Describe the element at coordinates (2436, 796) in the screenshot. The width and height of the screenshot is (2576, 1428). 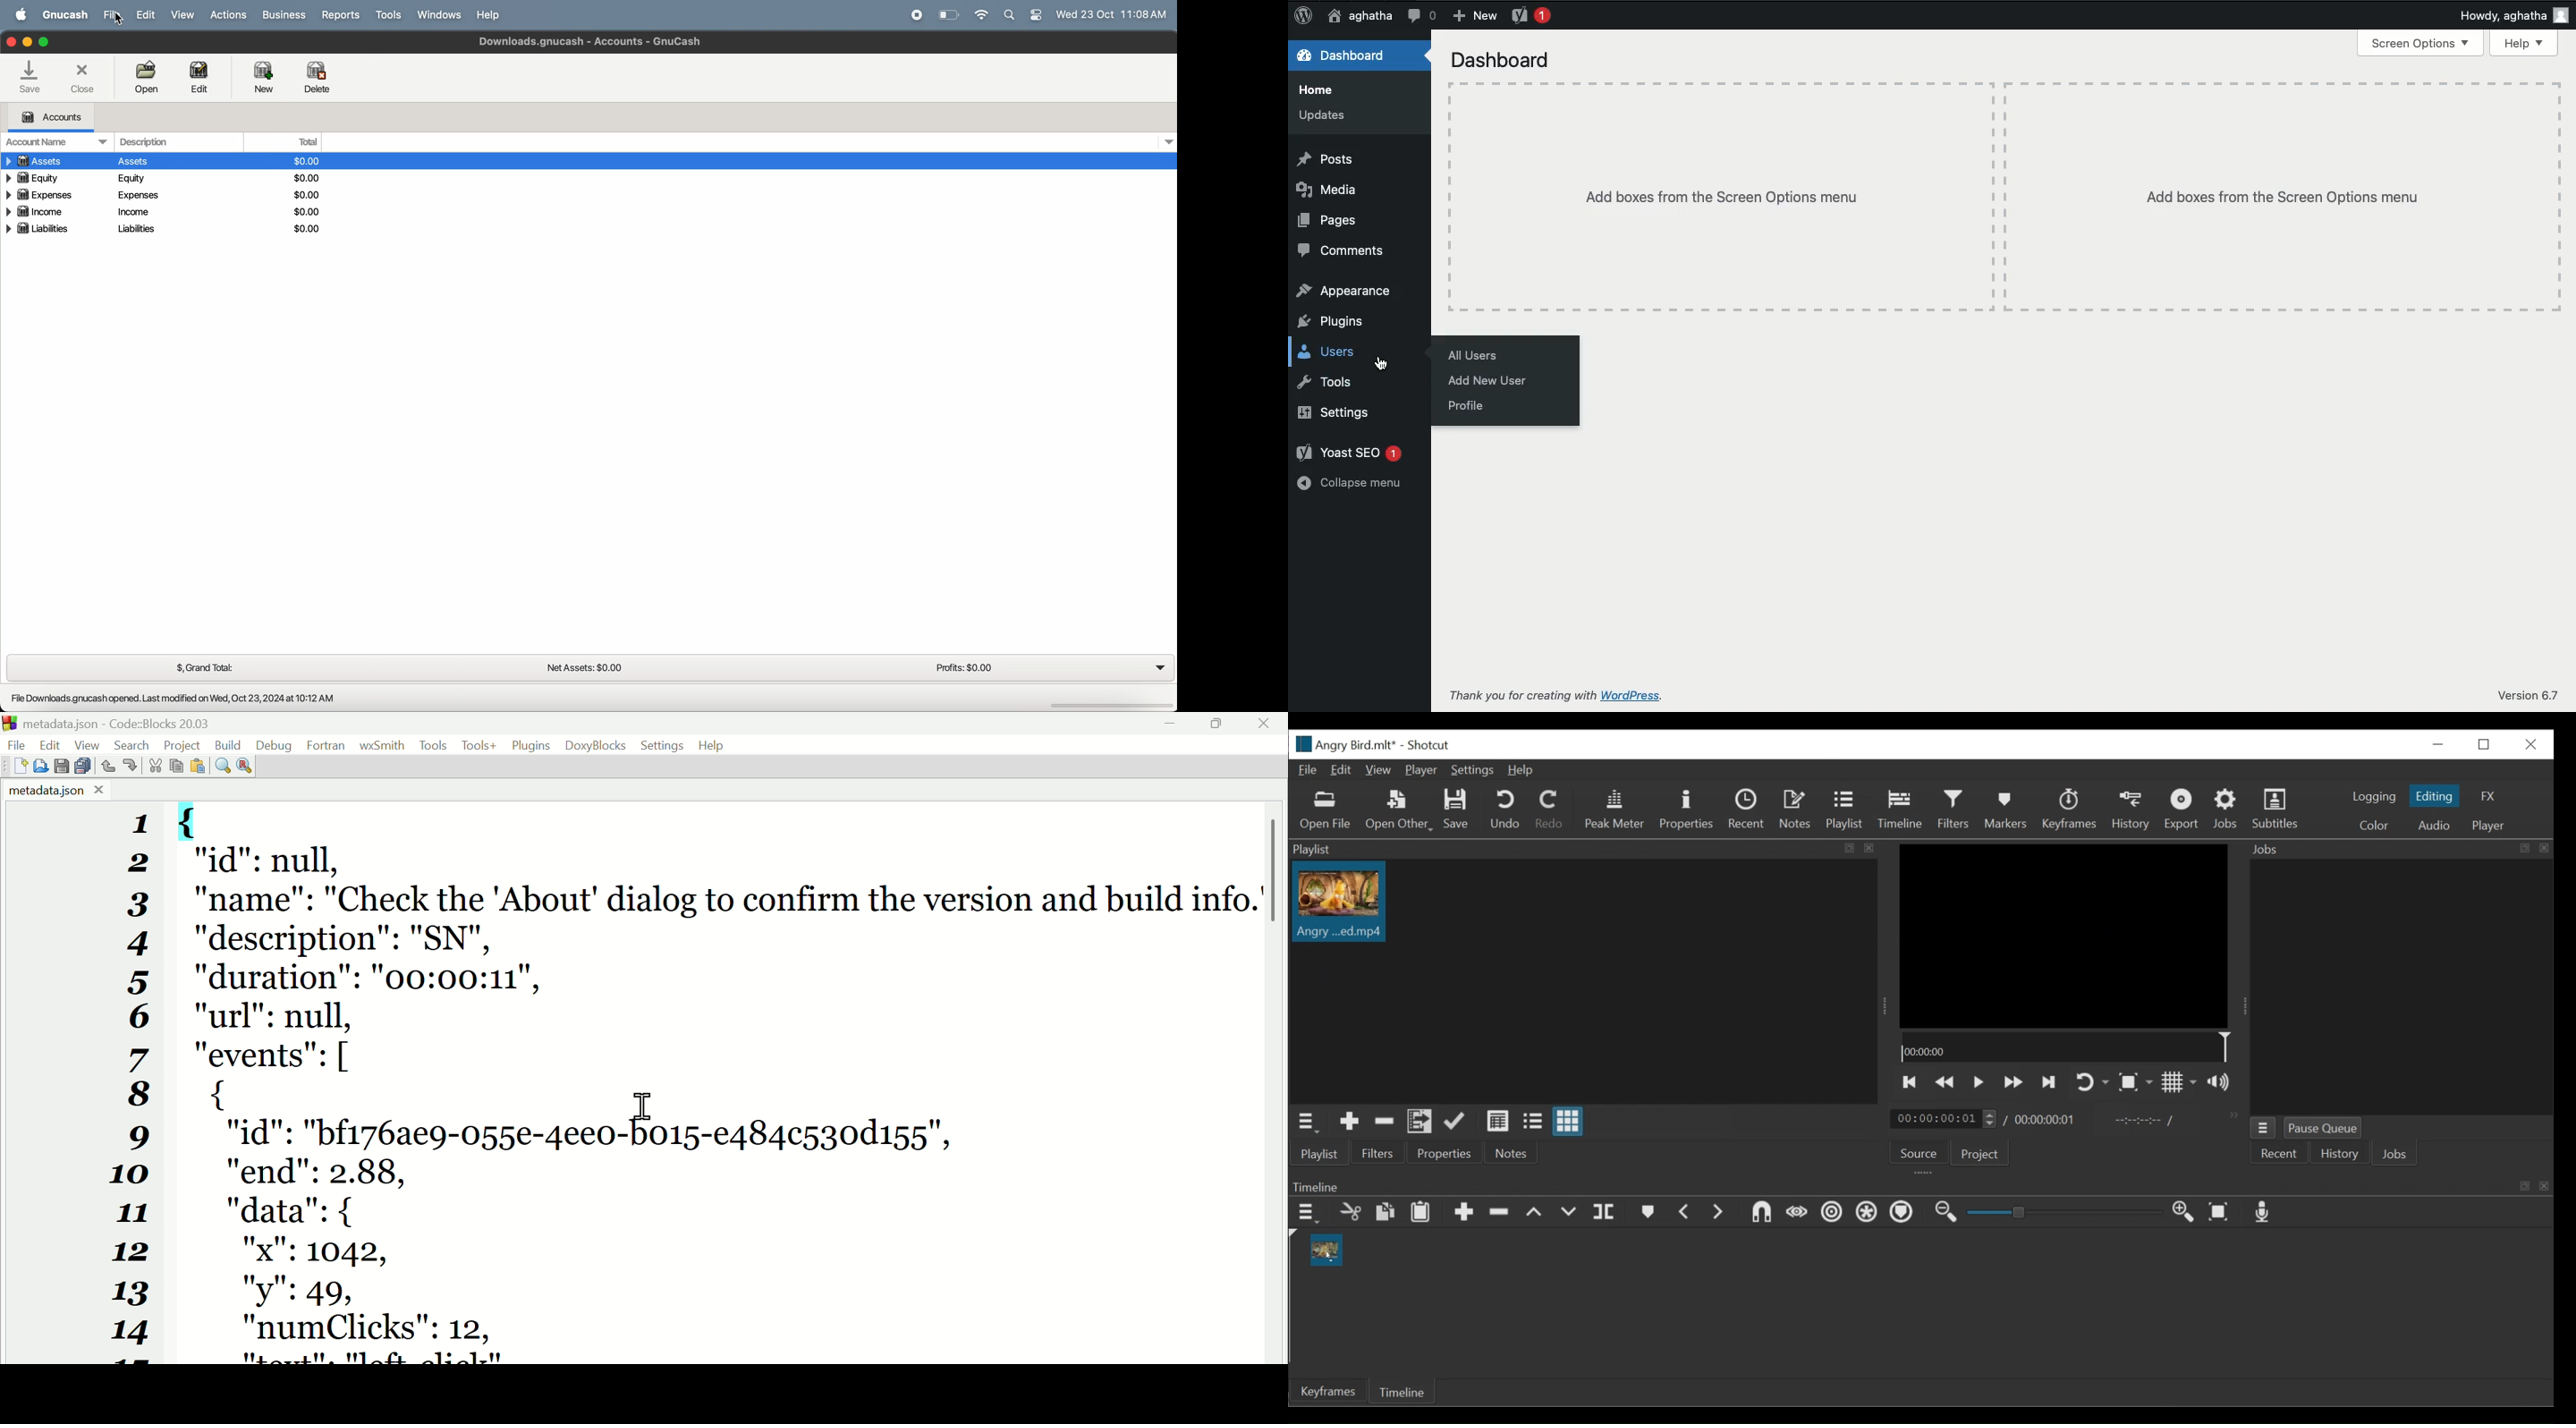
I see `Editing` at that location.